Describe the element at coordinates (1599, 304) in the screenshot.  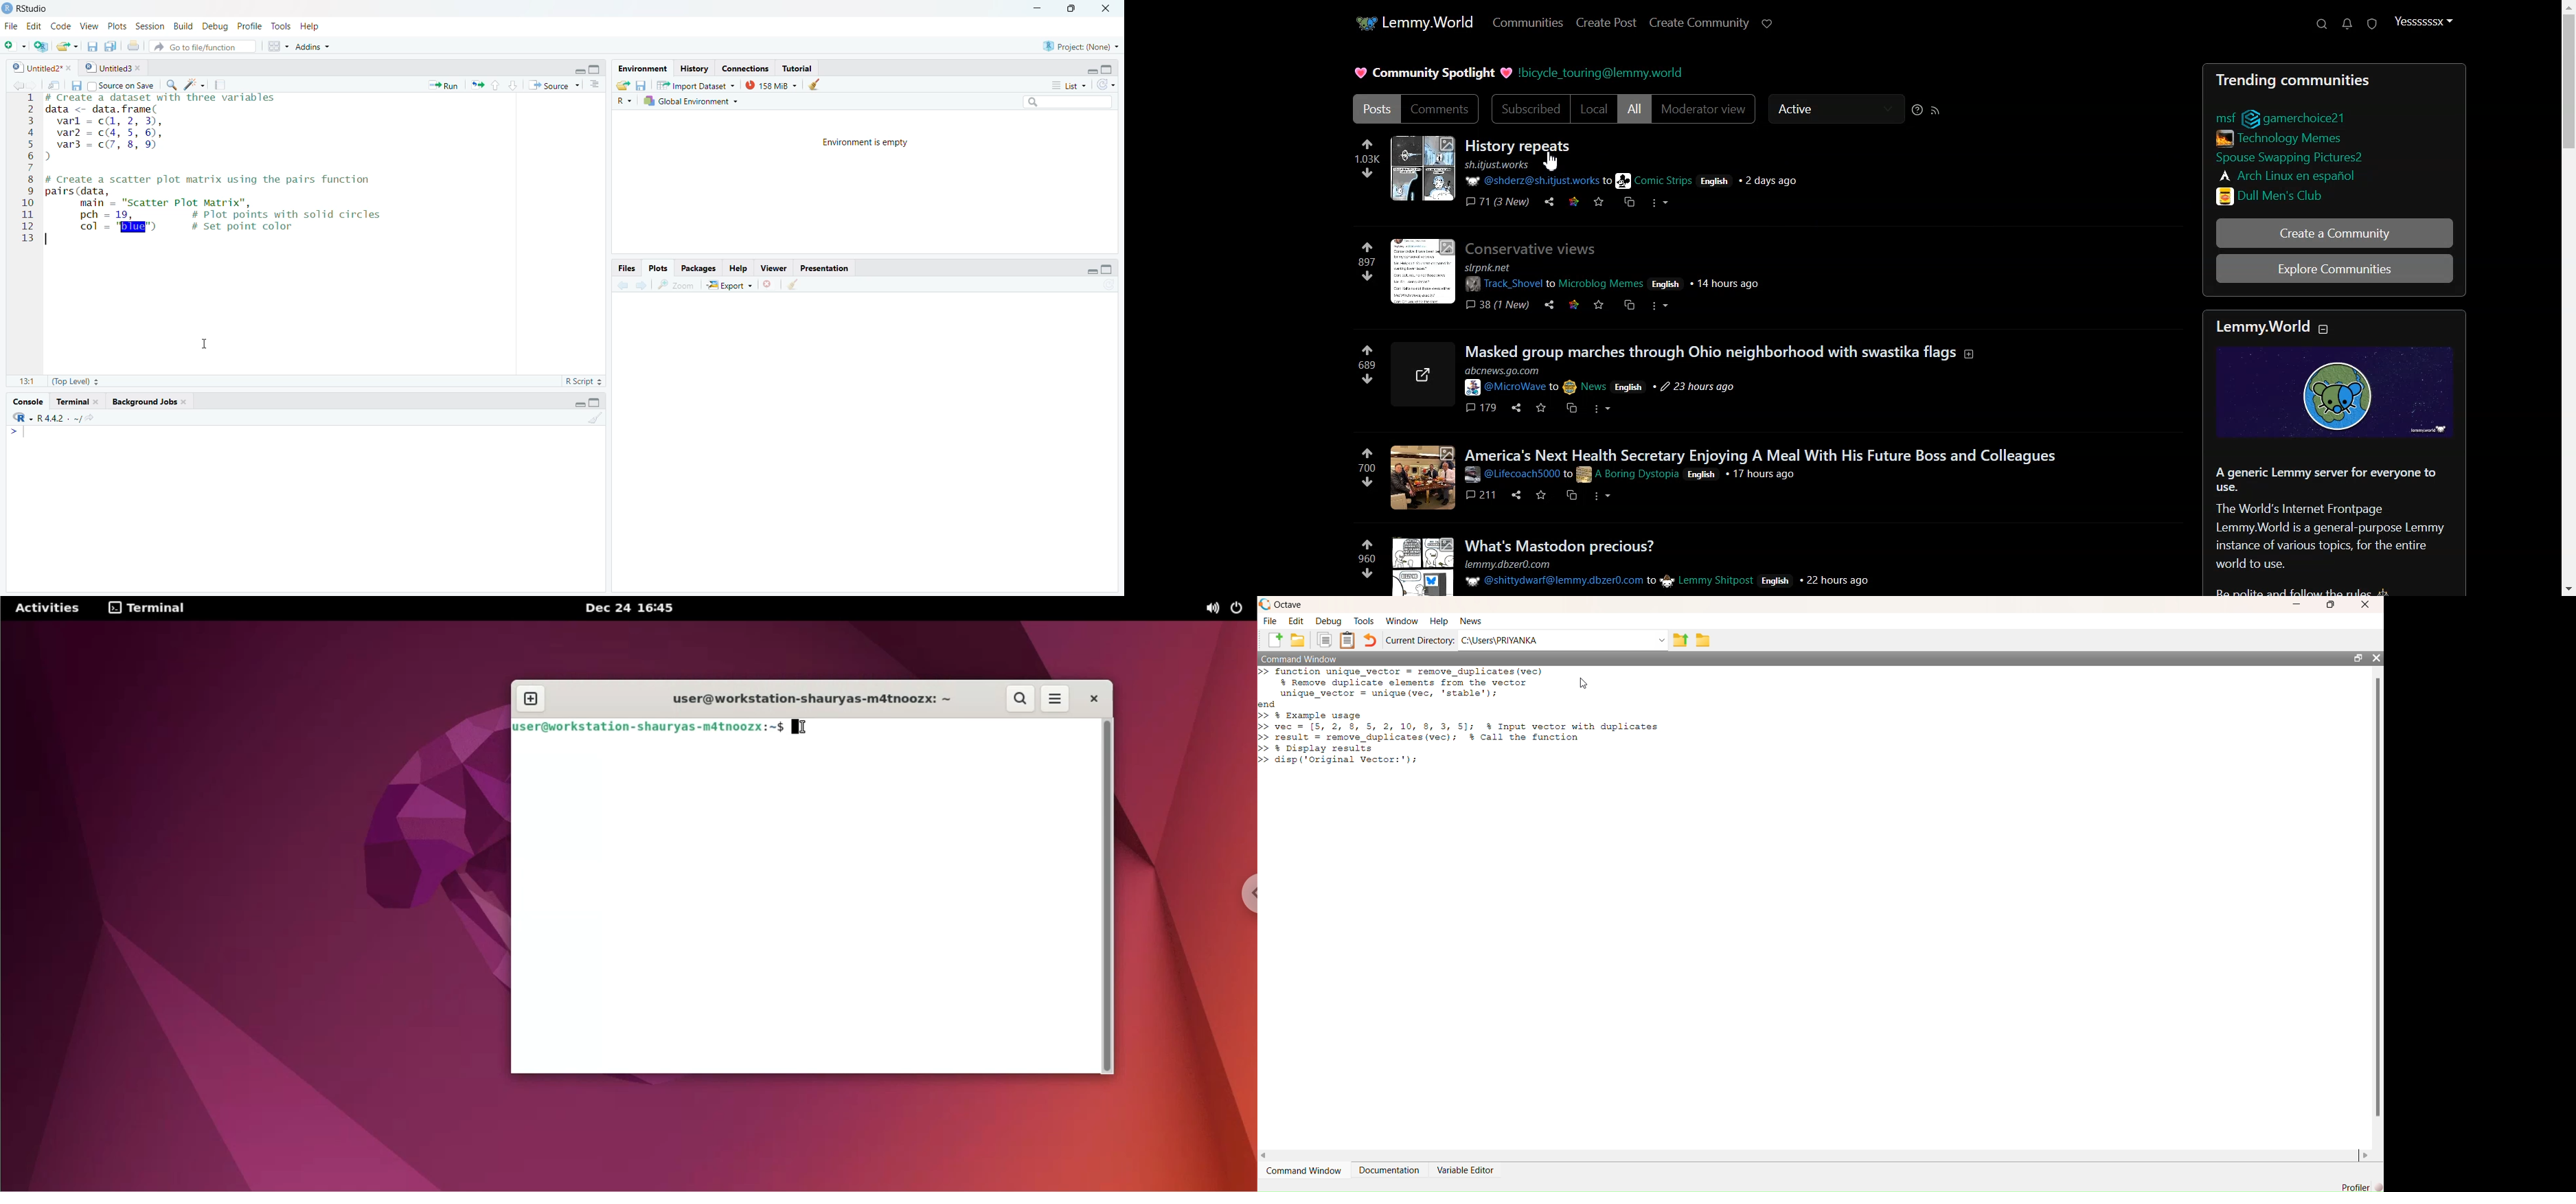
I see `Save` at that location.